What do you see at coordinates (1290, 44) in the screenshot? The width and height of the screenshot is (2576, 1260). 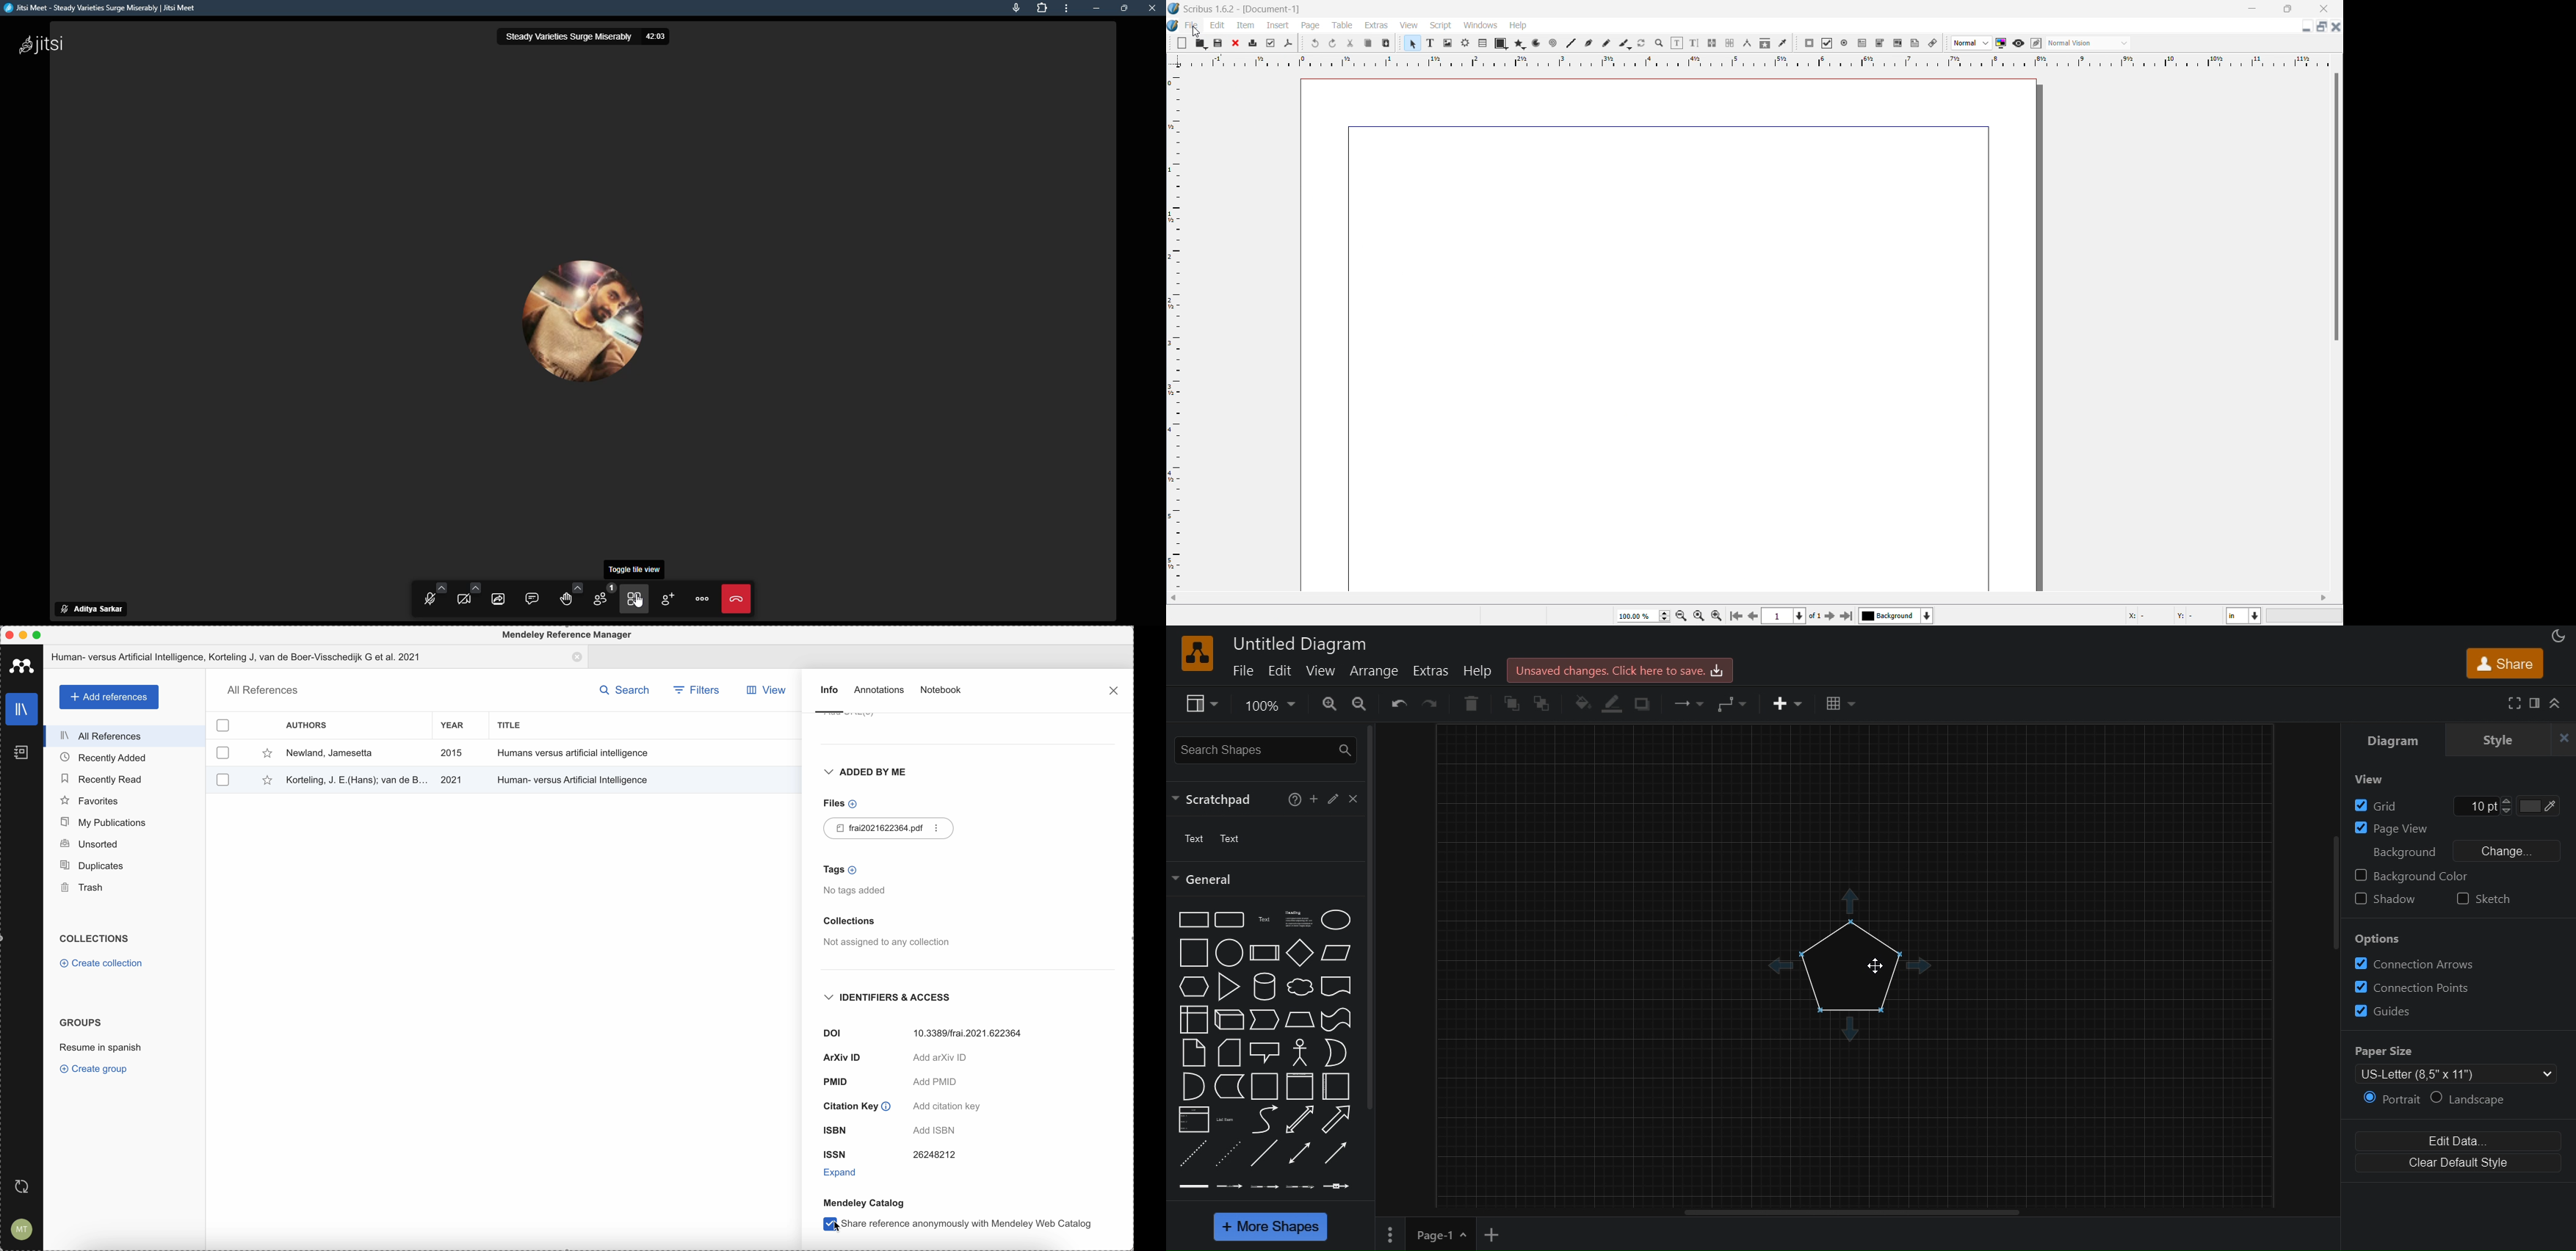 I see `icon` at bounding box center [1290, 44].